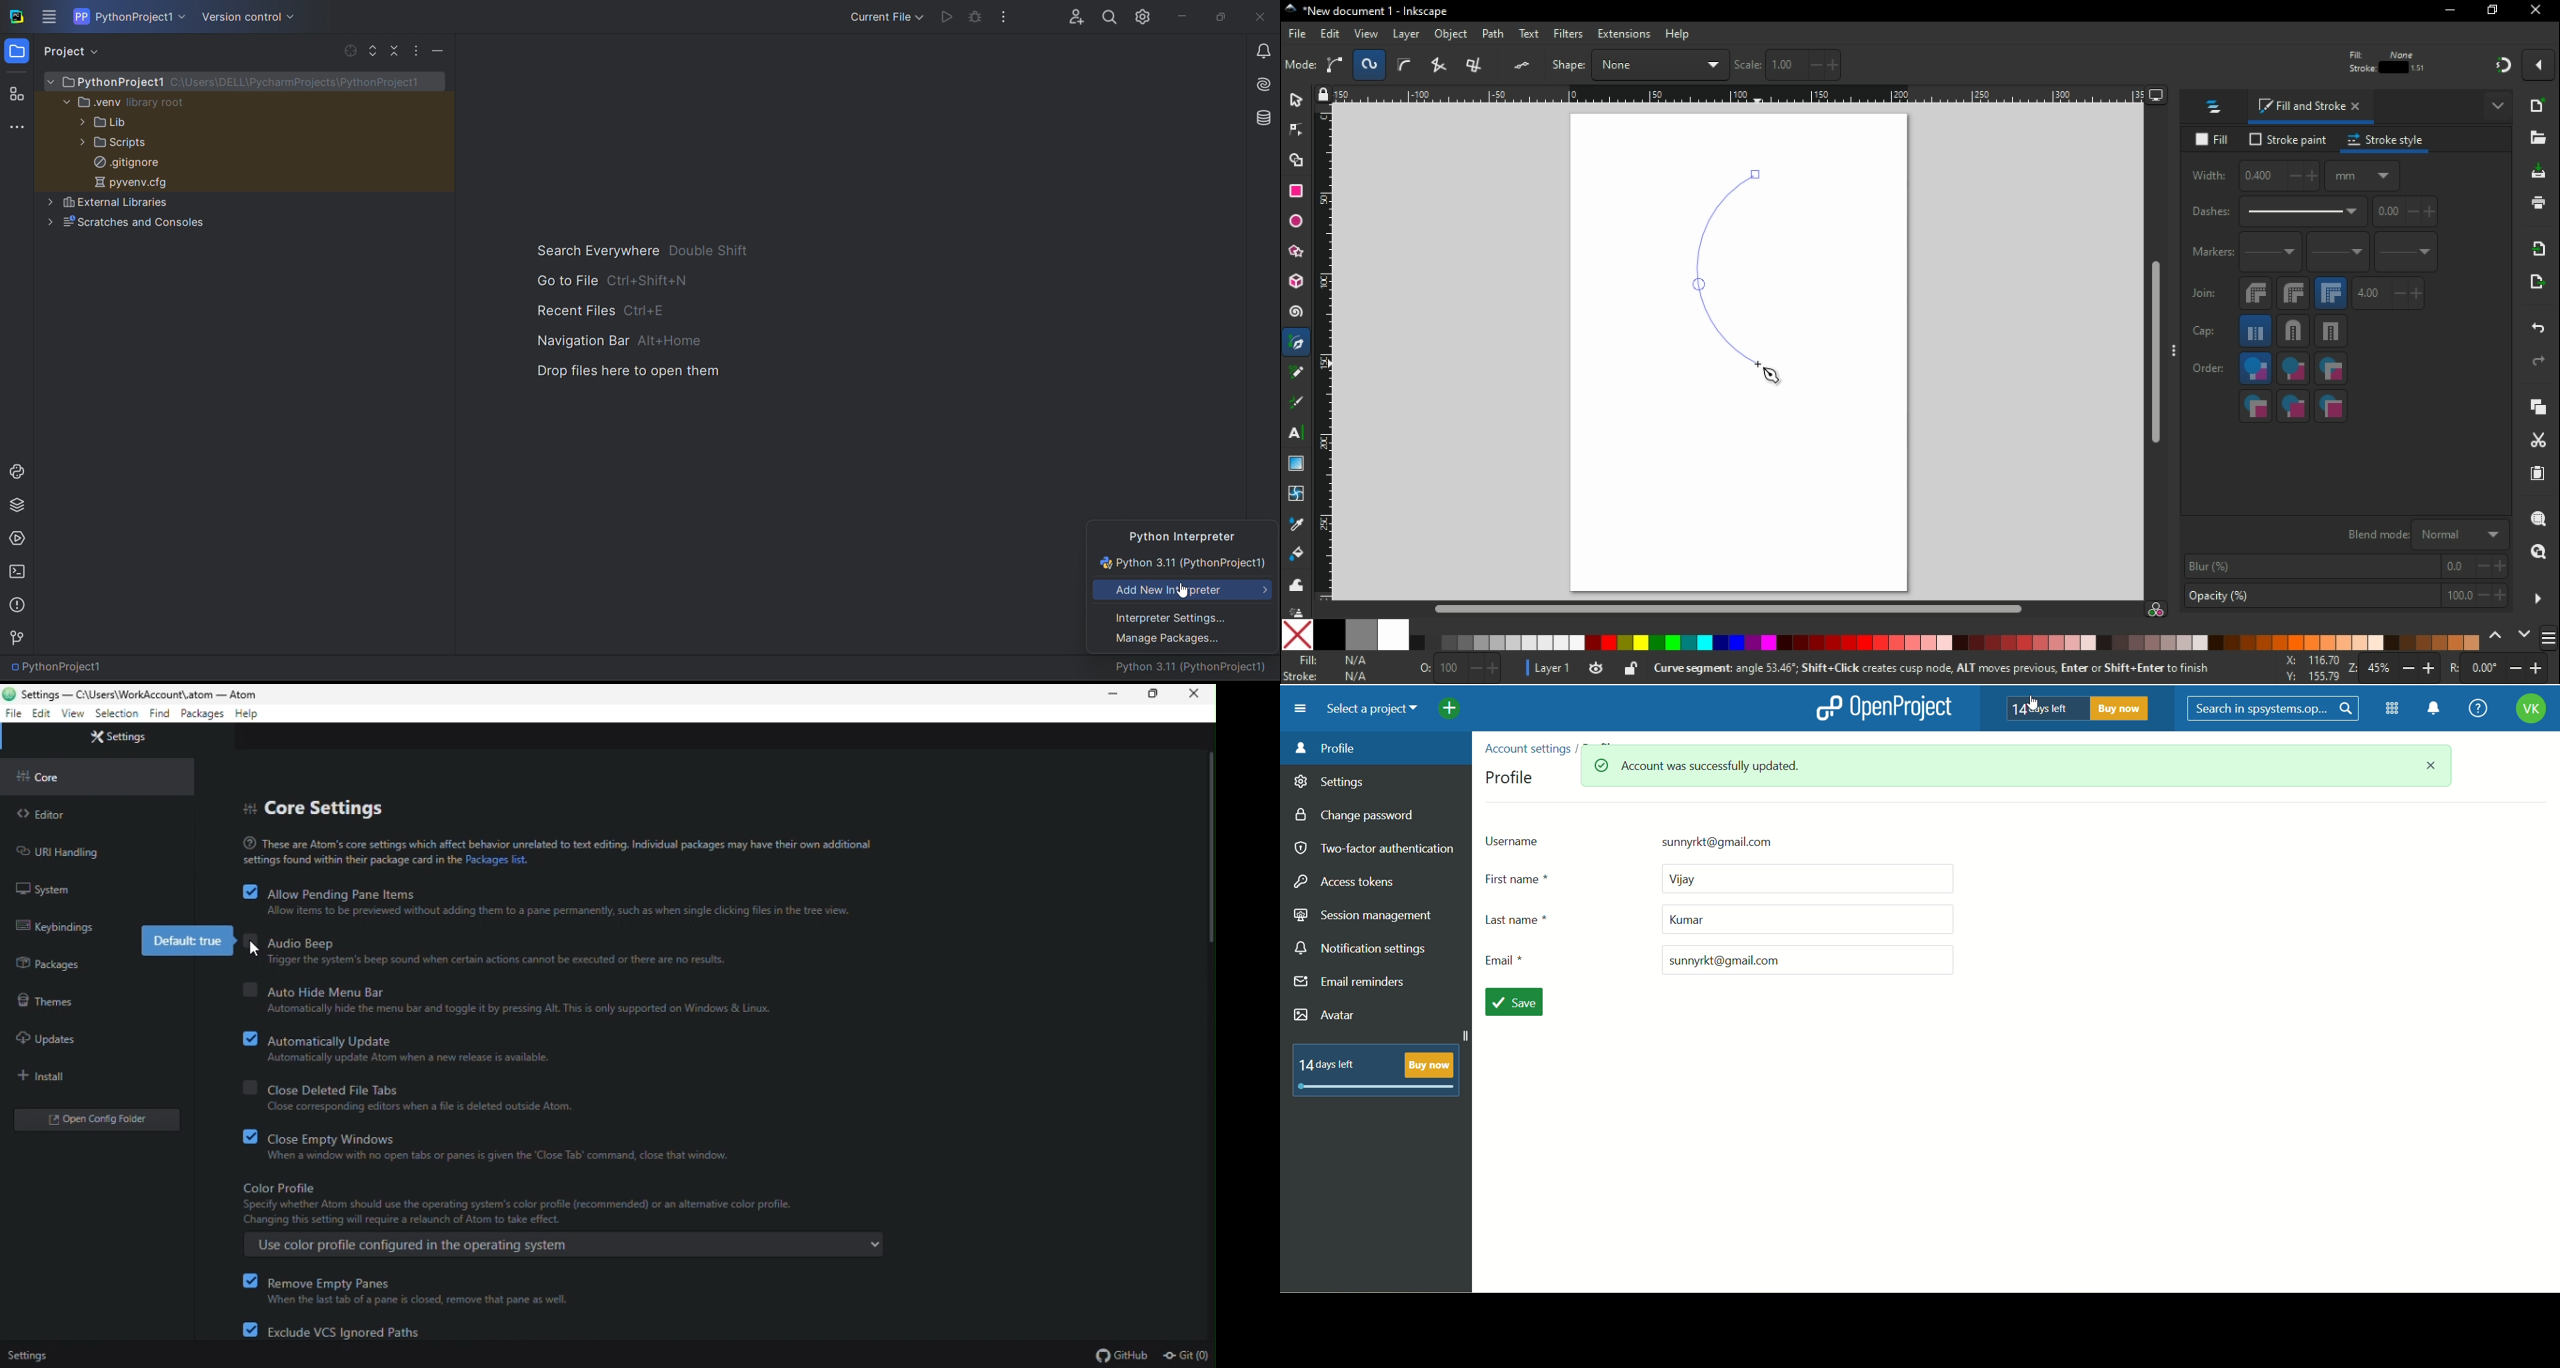 The height and width of the screenshot is (1372, 2576). What do you see at coordinates (1370, 64) in the screenshot?
I see `create spiro path` at bounding box center [1370, 64].